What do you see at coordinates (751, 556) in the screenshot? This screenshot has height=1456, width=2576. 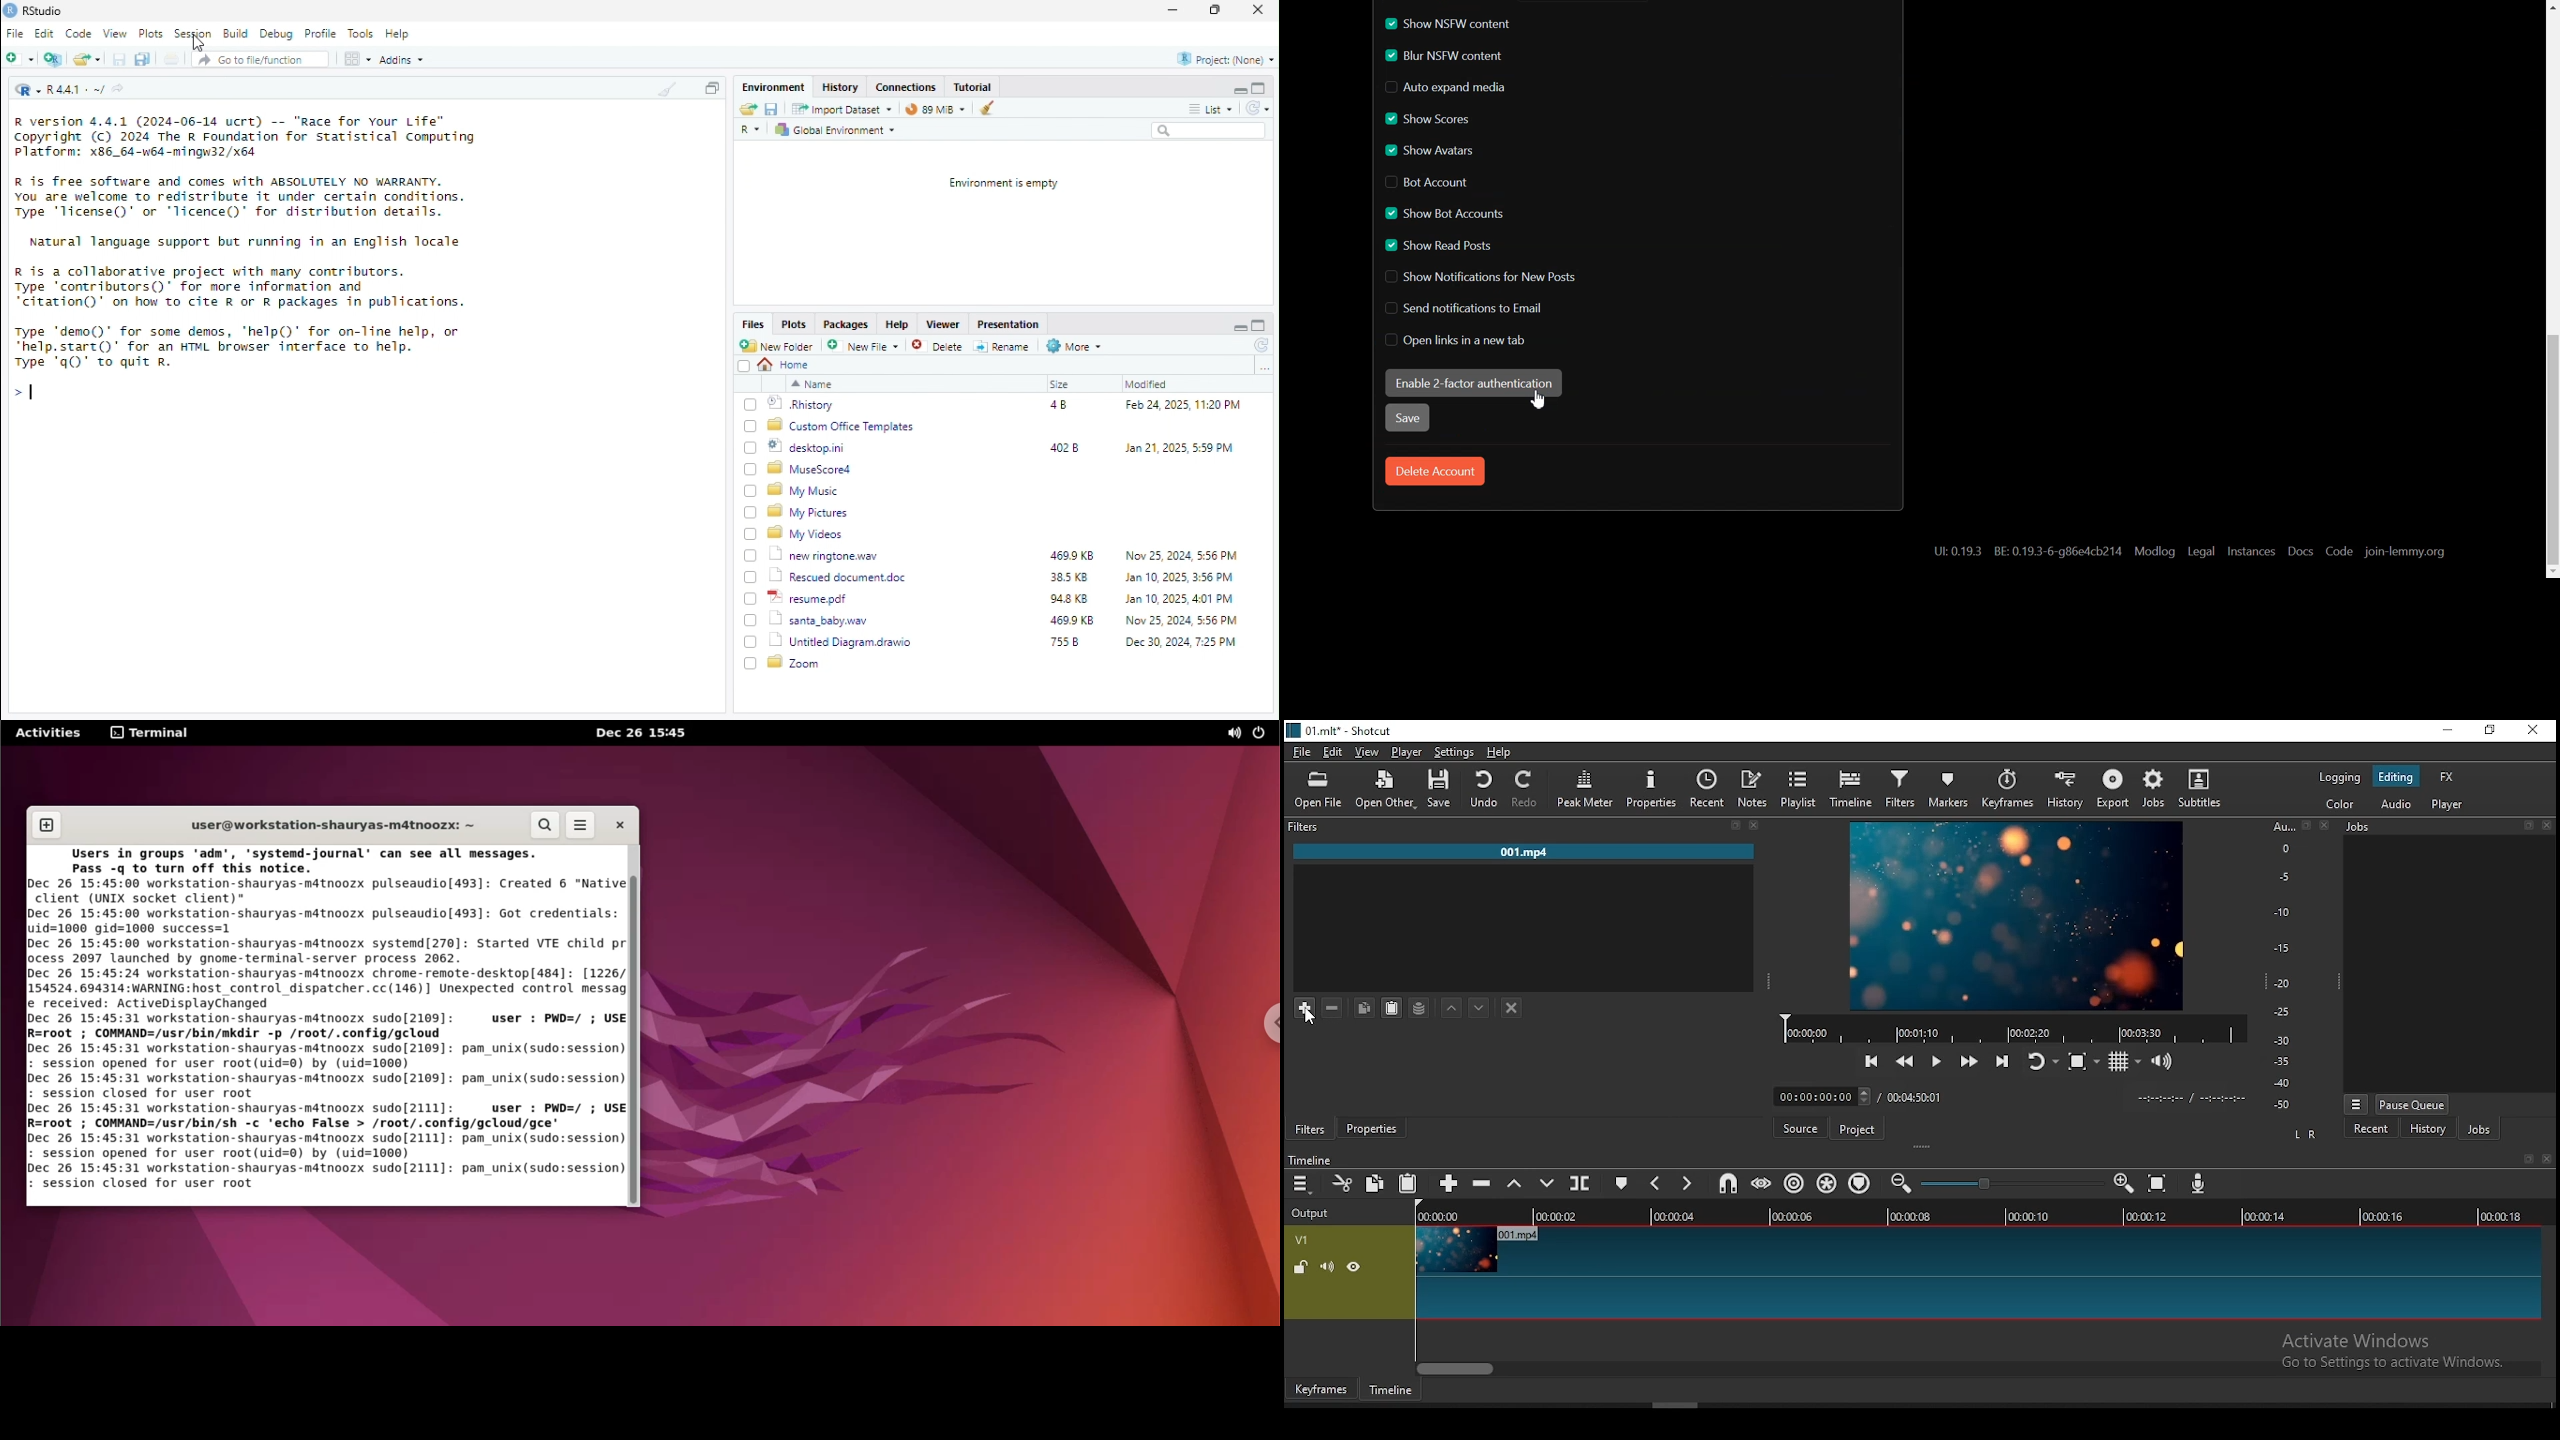 I see `Checkbox` at bounding box center [751, 556].